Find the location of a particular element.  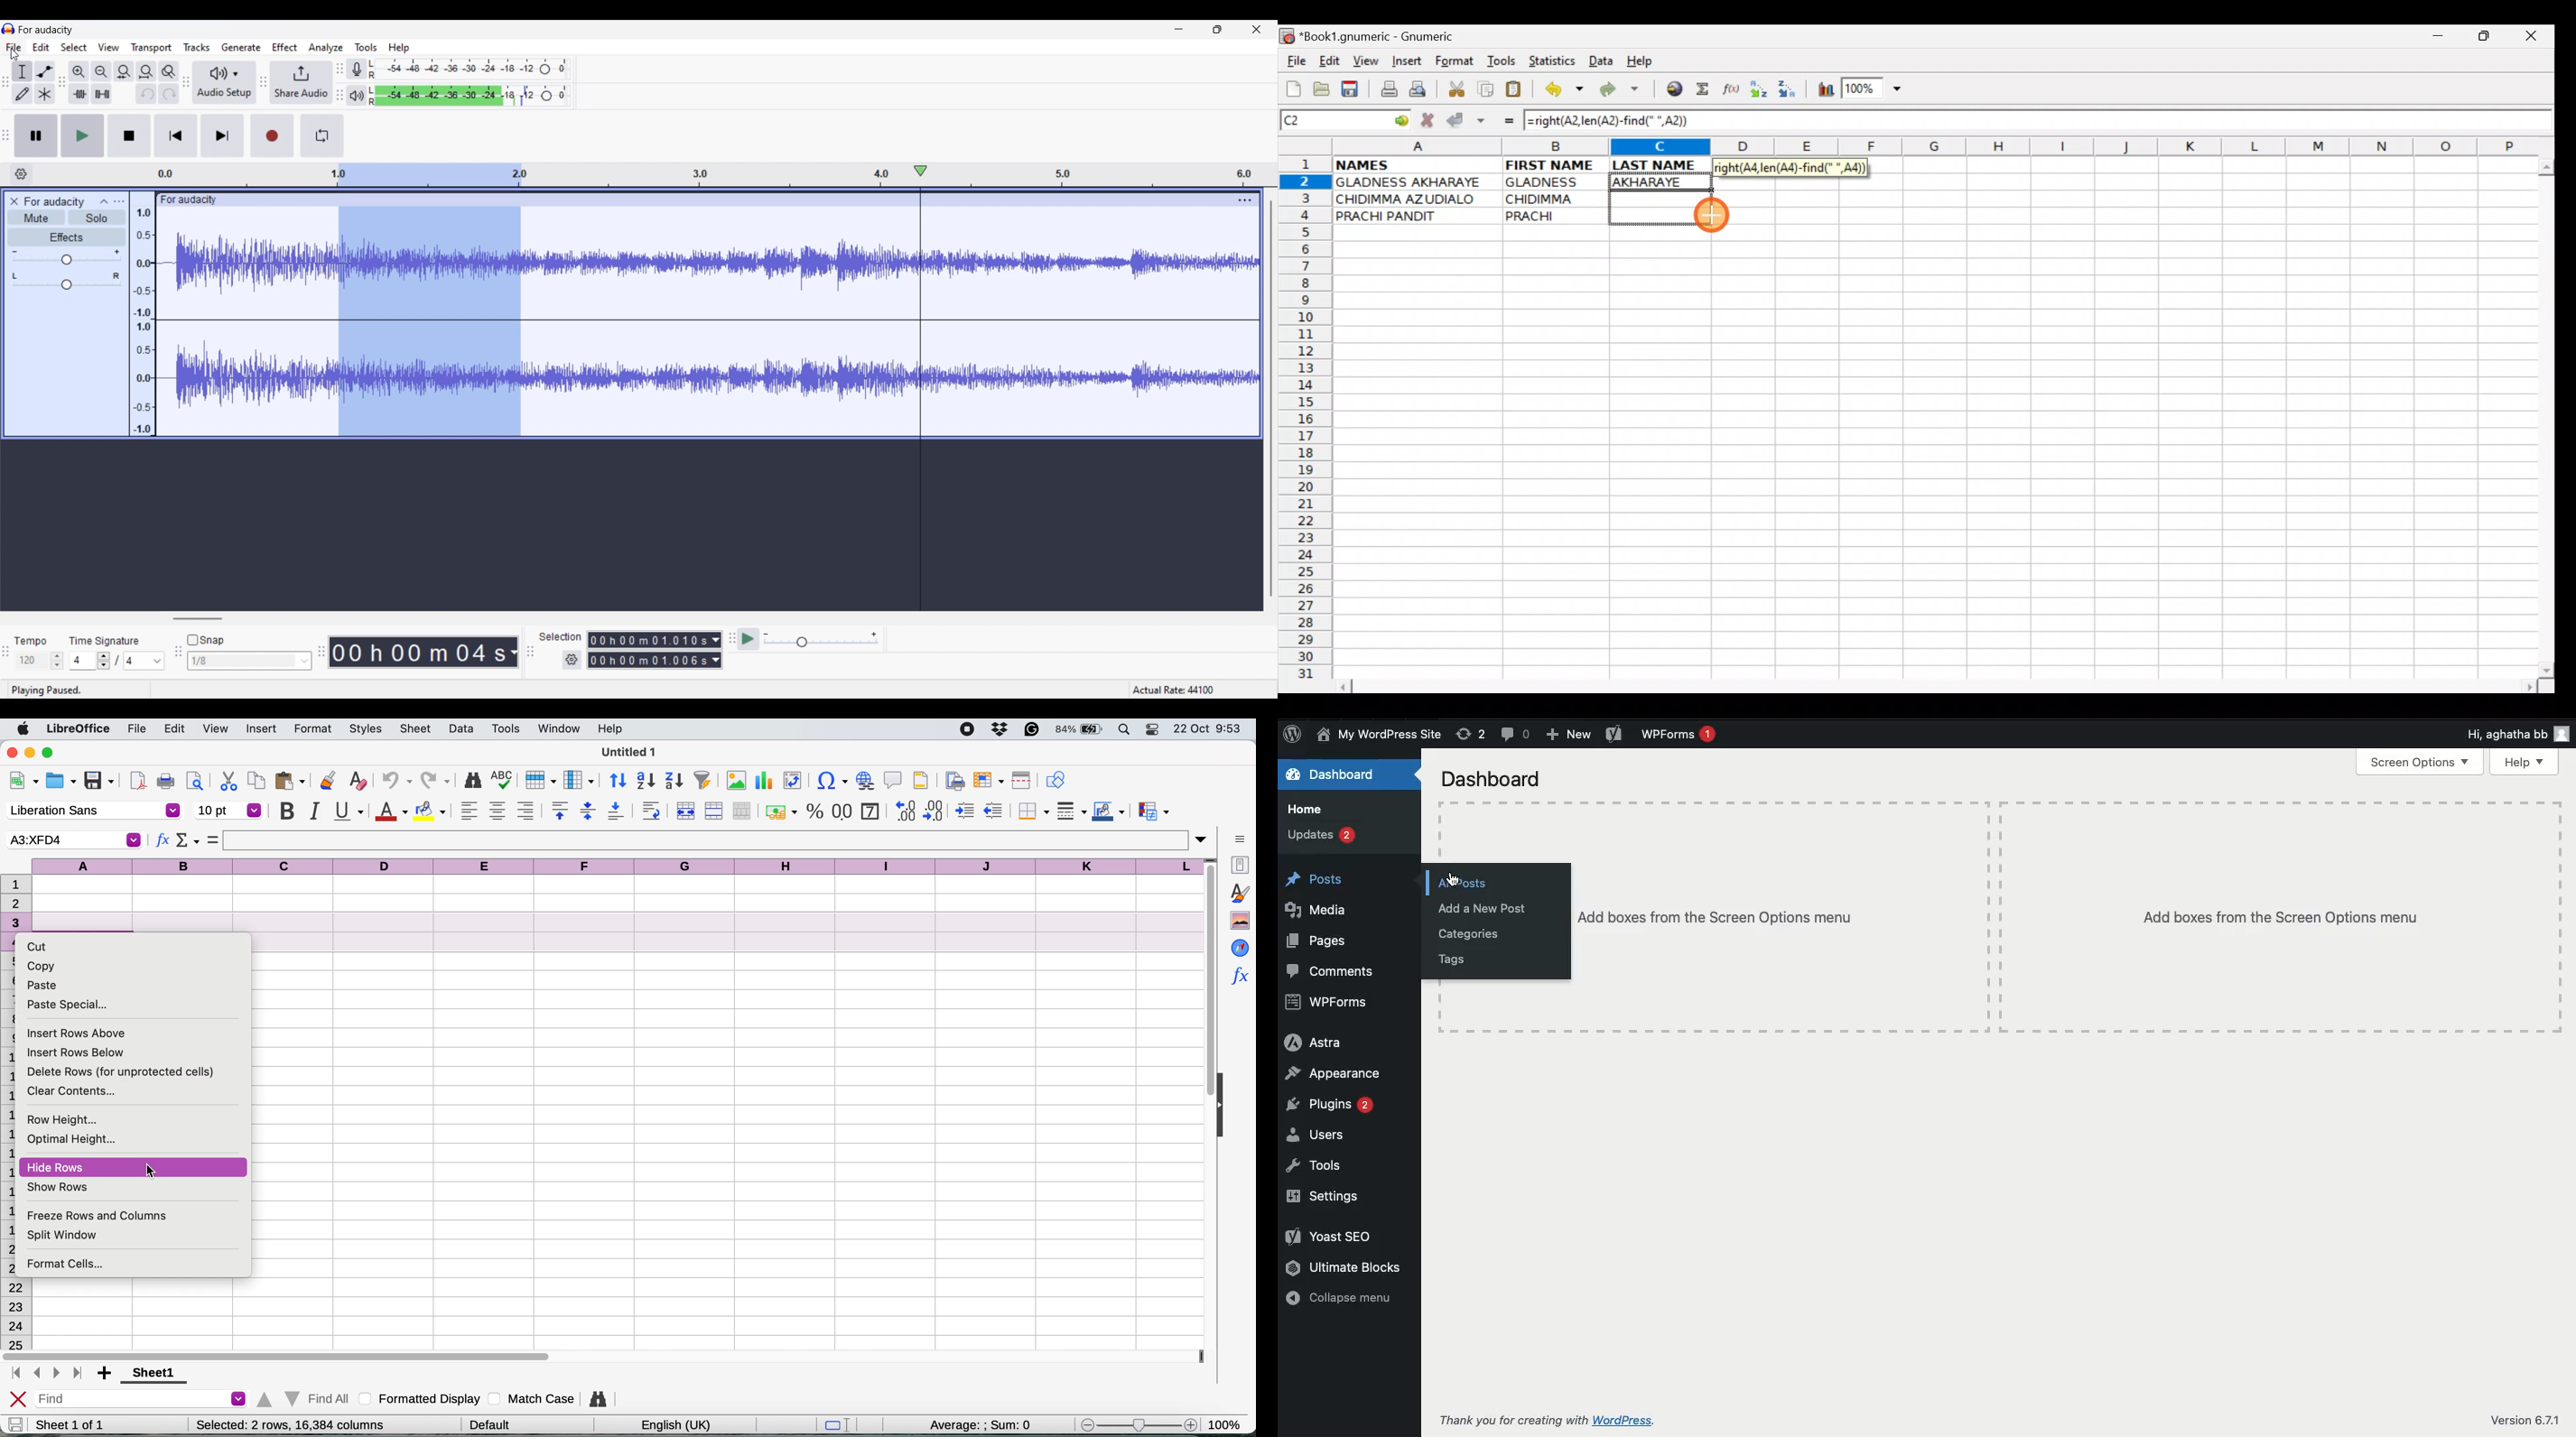

Play at speed once/Play at speed is located at coordinates (749, 639).